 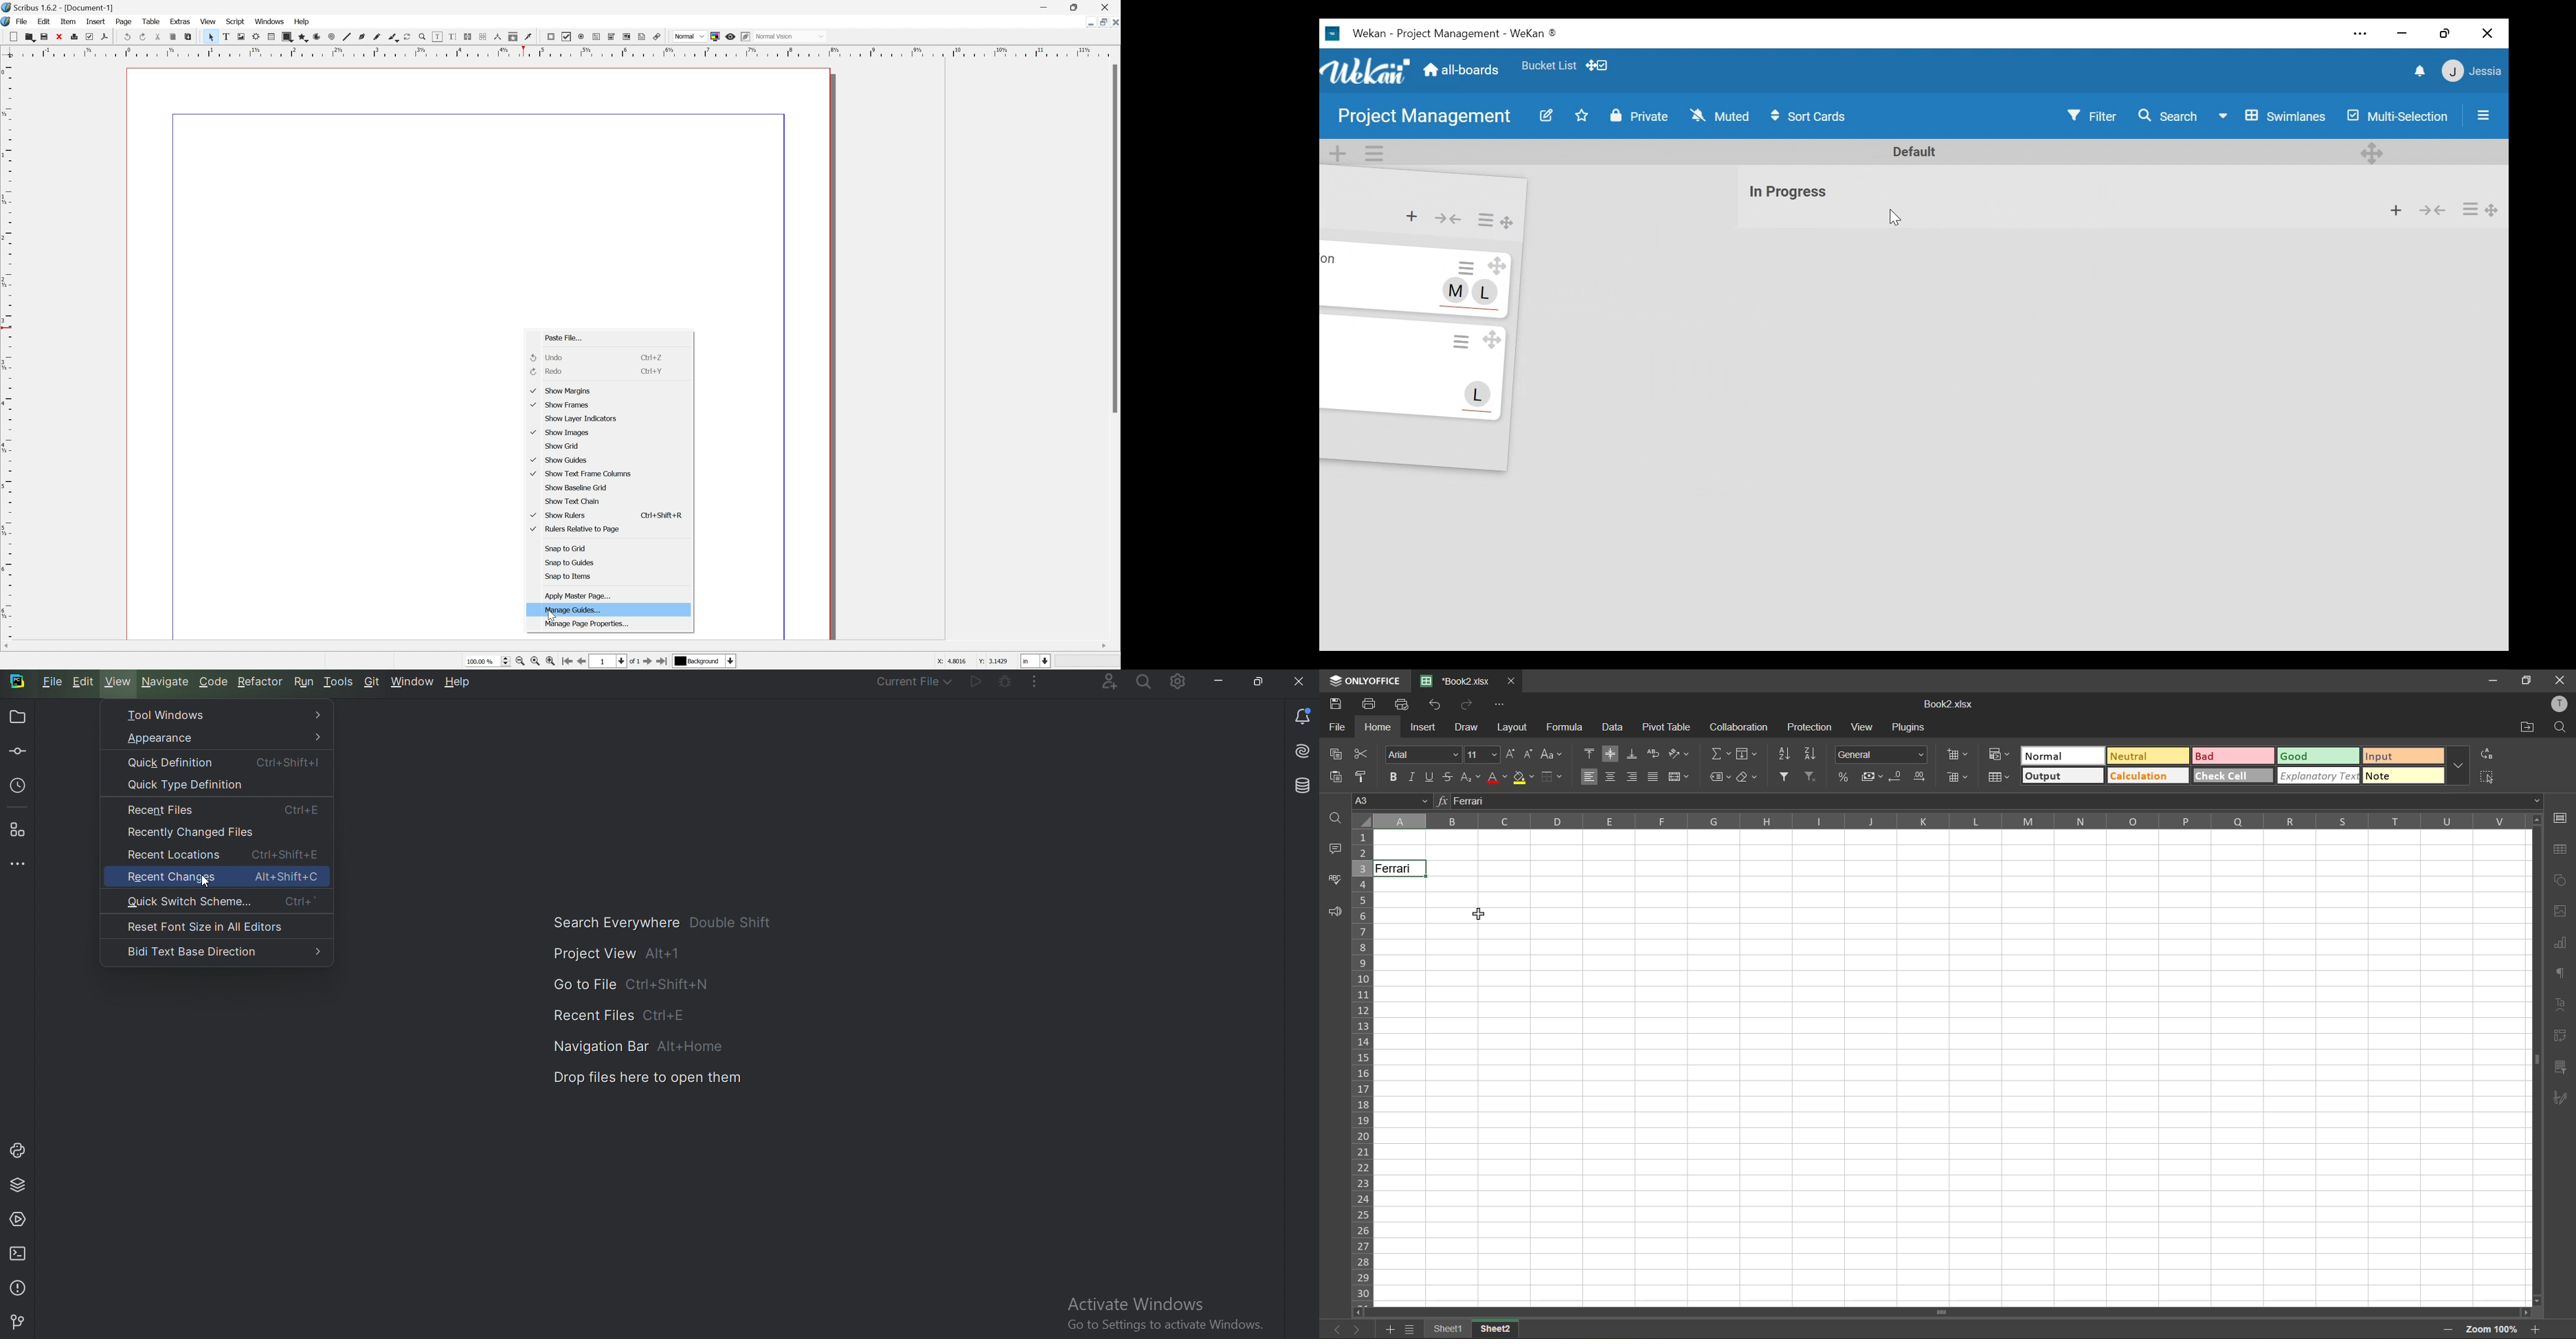 What do you see at coordinates (180, 21) in the screenshot?
I see `extras` at bounding box center [180, 21].